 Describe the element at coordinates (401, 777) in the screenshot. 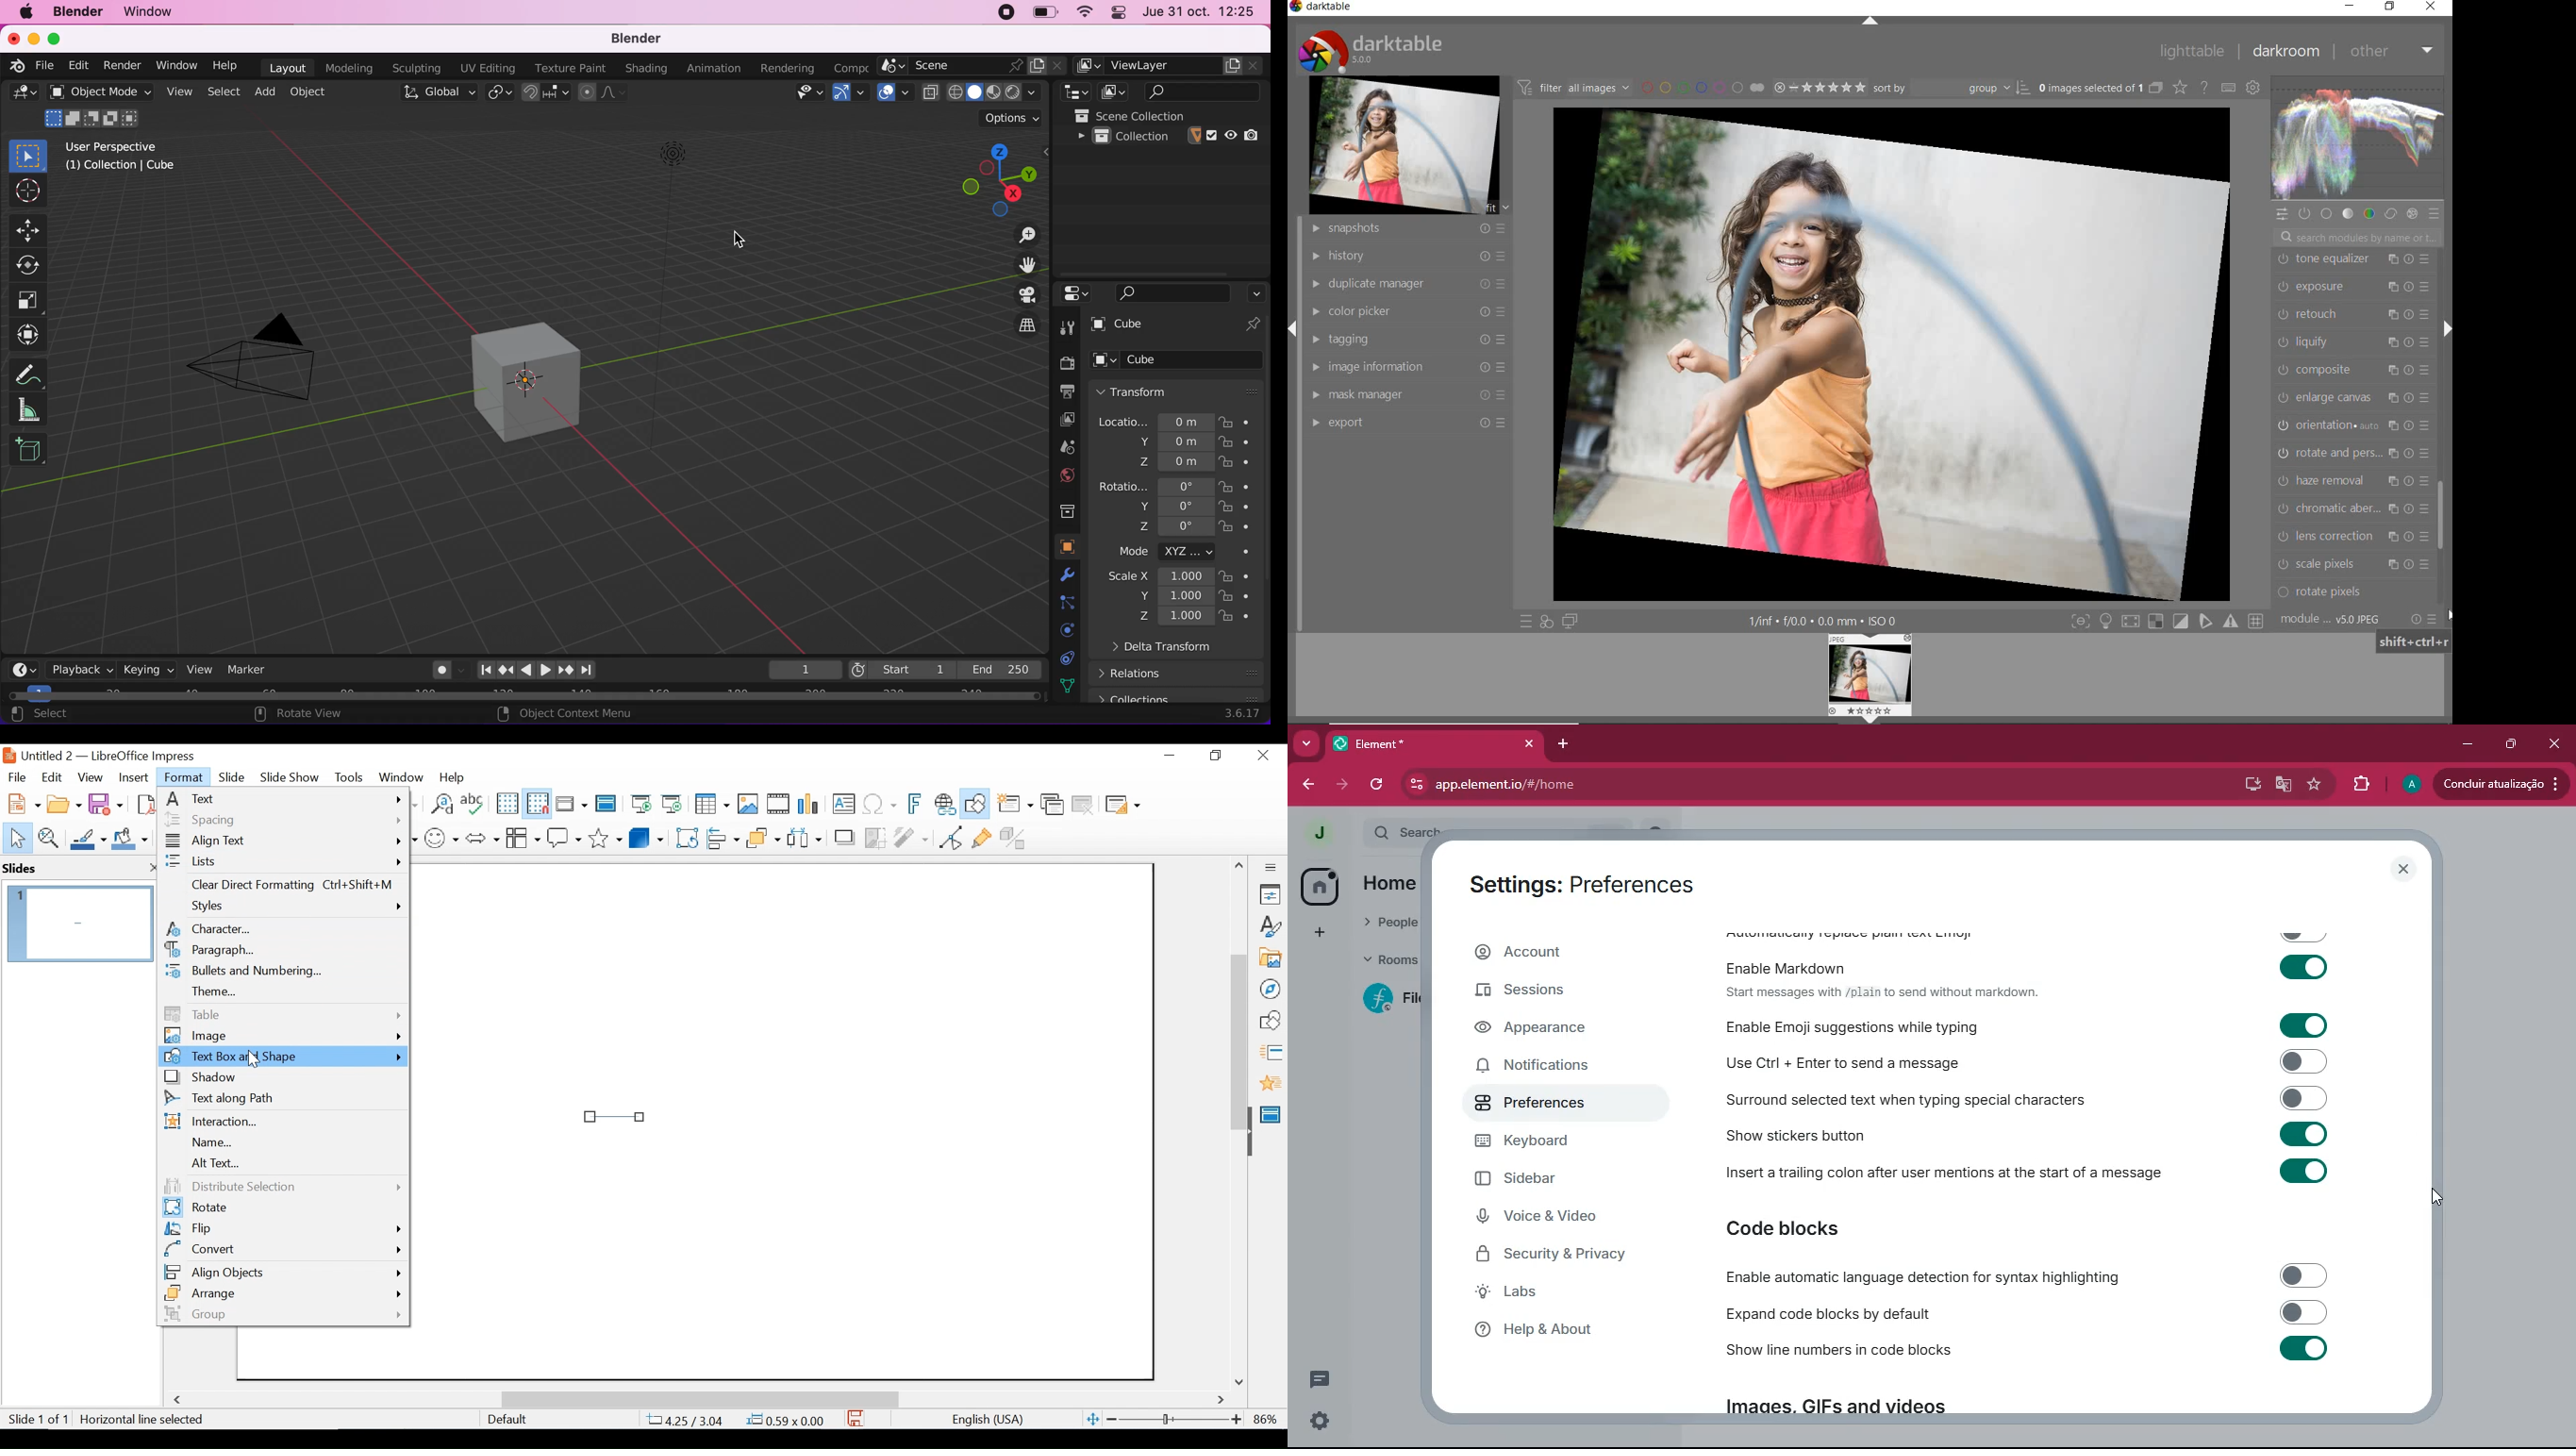

I see `Window` at that location.